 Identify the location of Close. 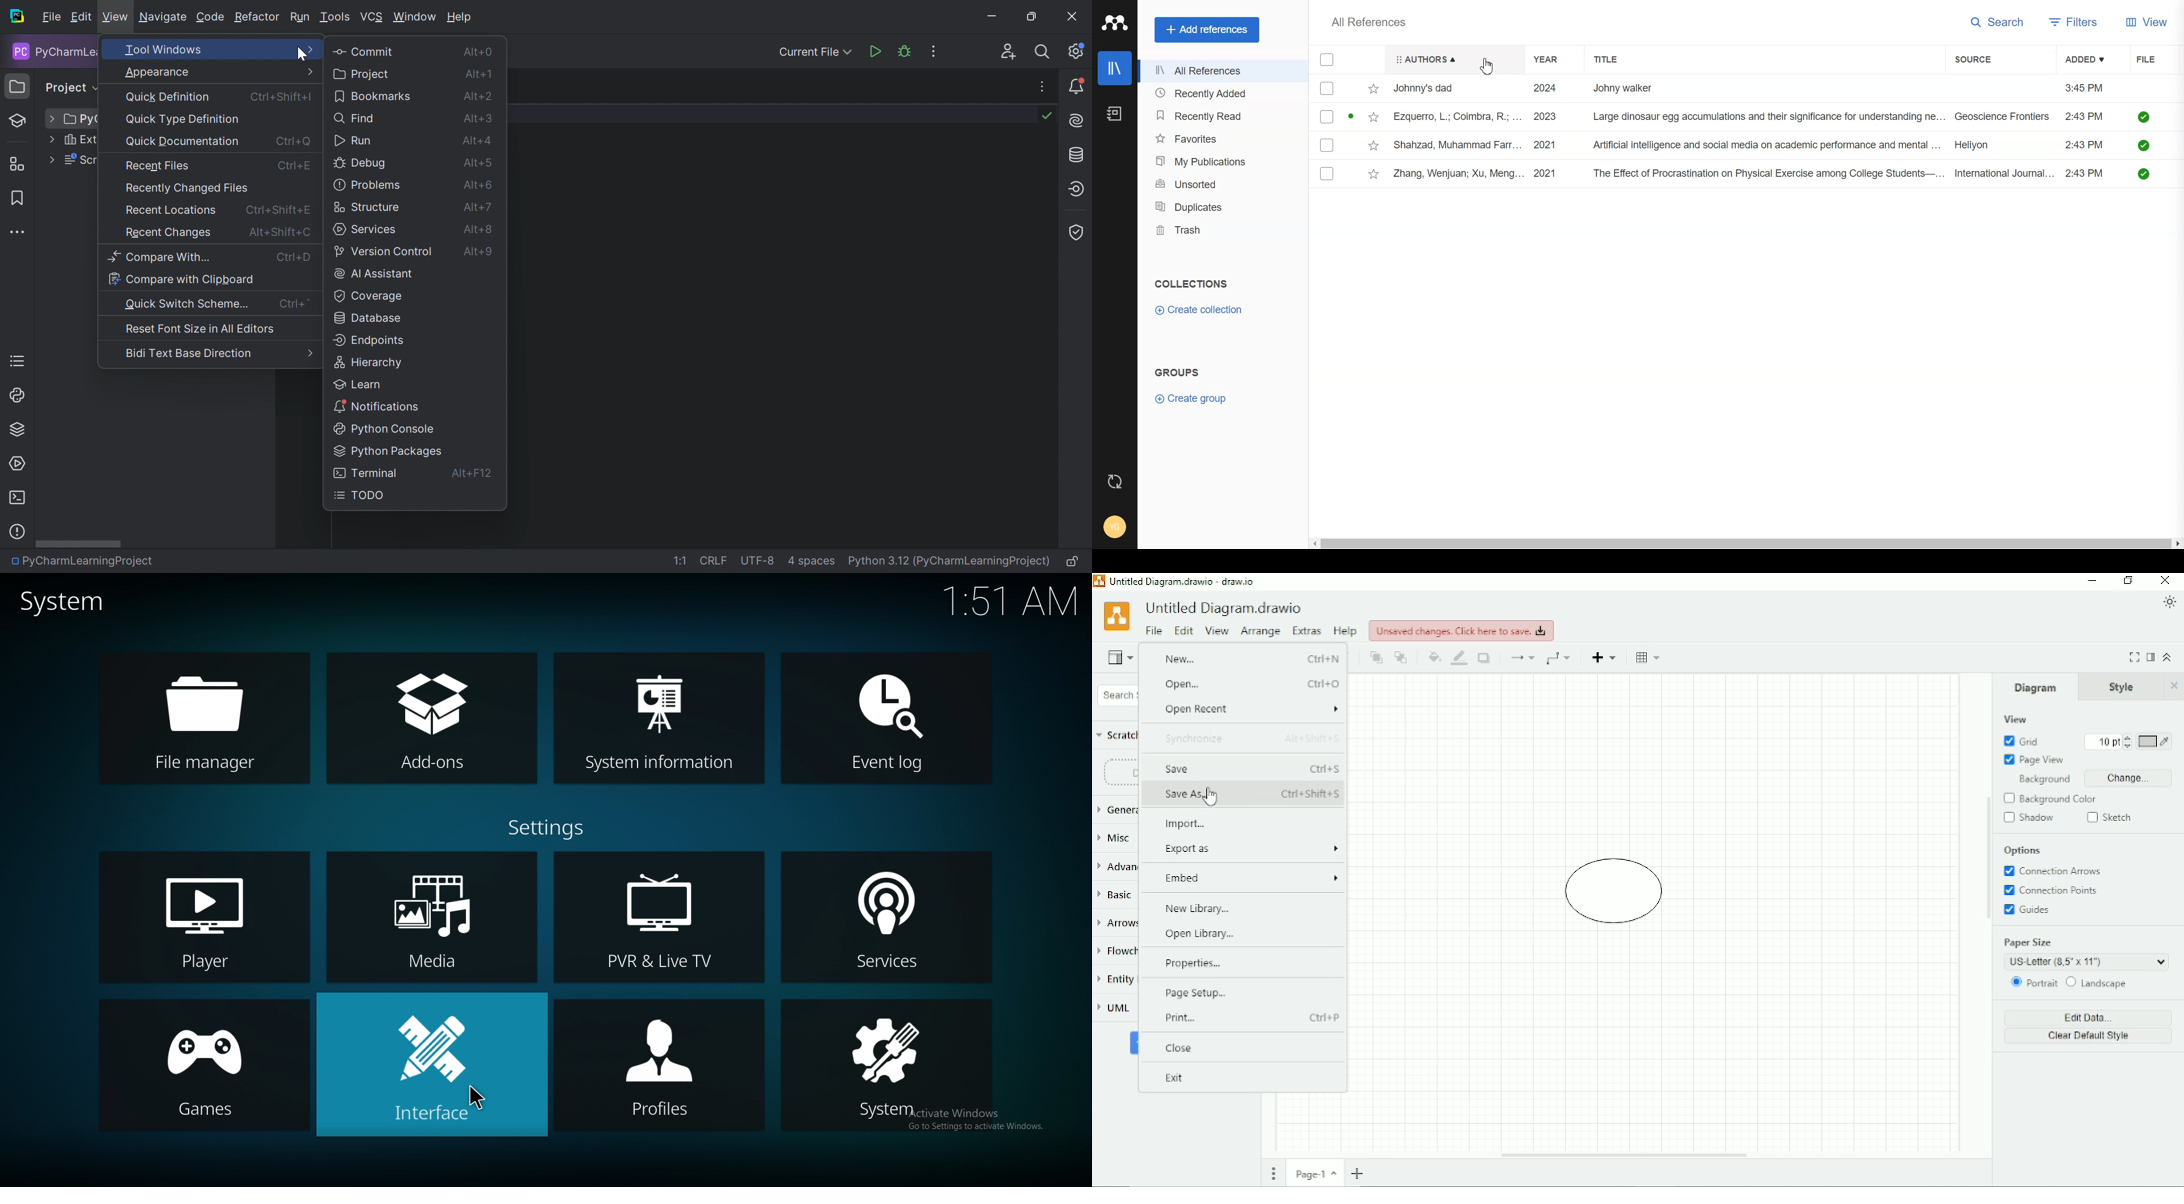
(1178, 1049).